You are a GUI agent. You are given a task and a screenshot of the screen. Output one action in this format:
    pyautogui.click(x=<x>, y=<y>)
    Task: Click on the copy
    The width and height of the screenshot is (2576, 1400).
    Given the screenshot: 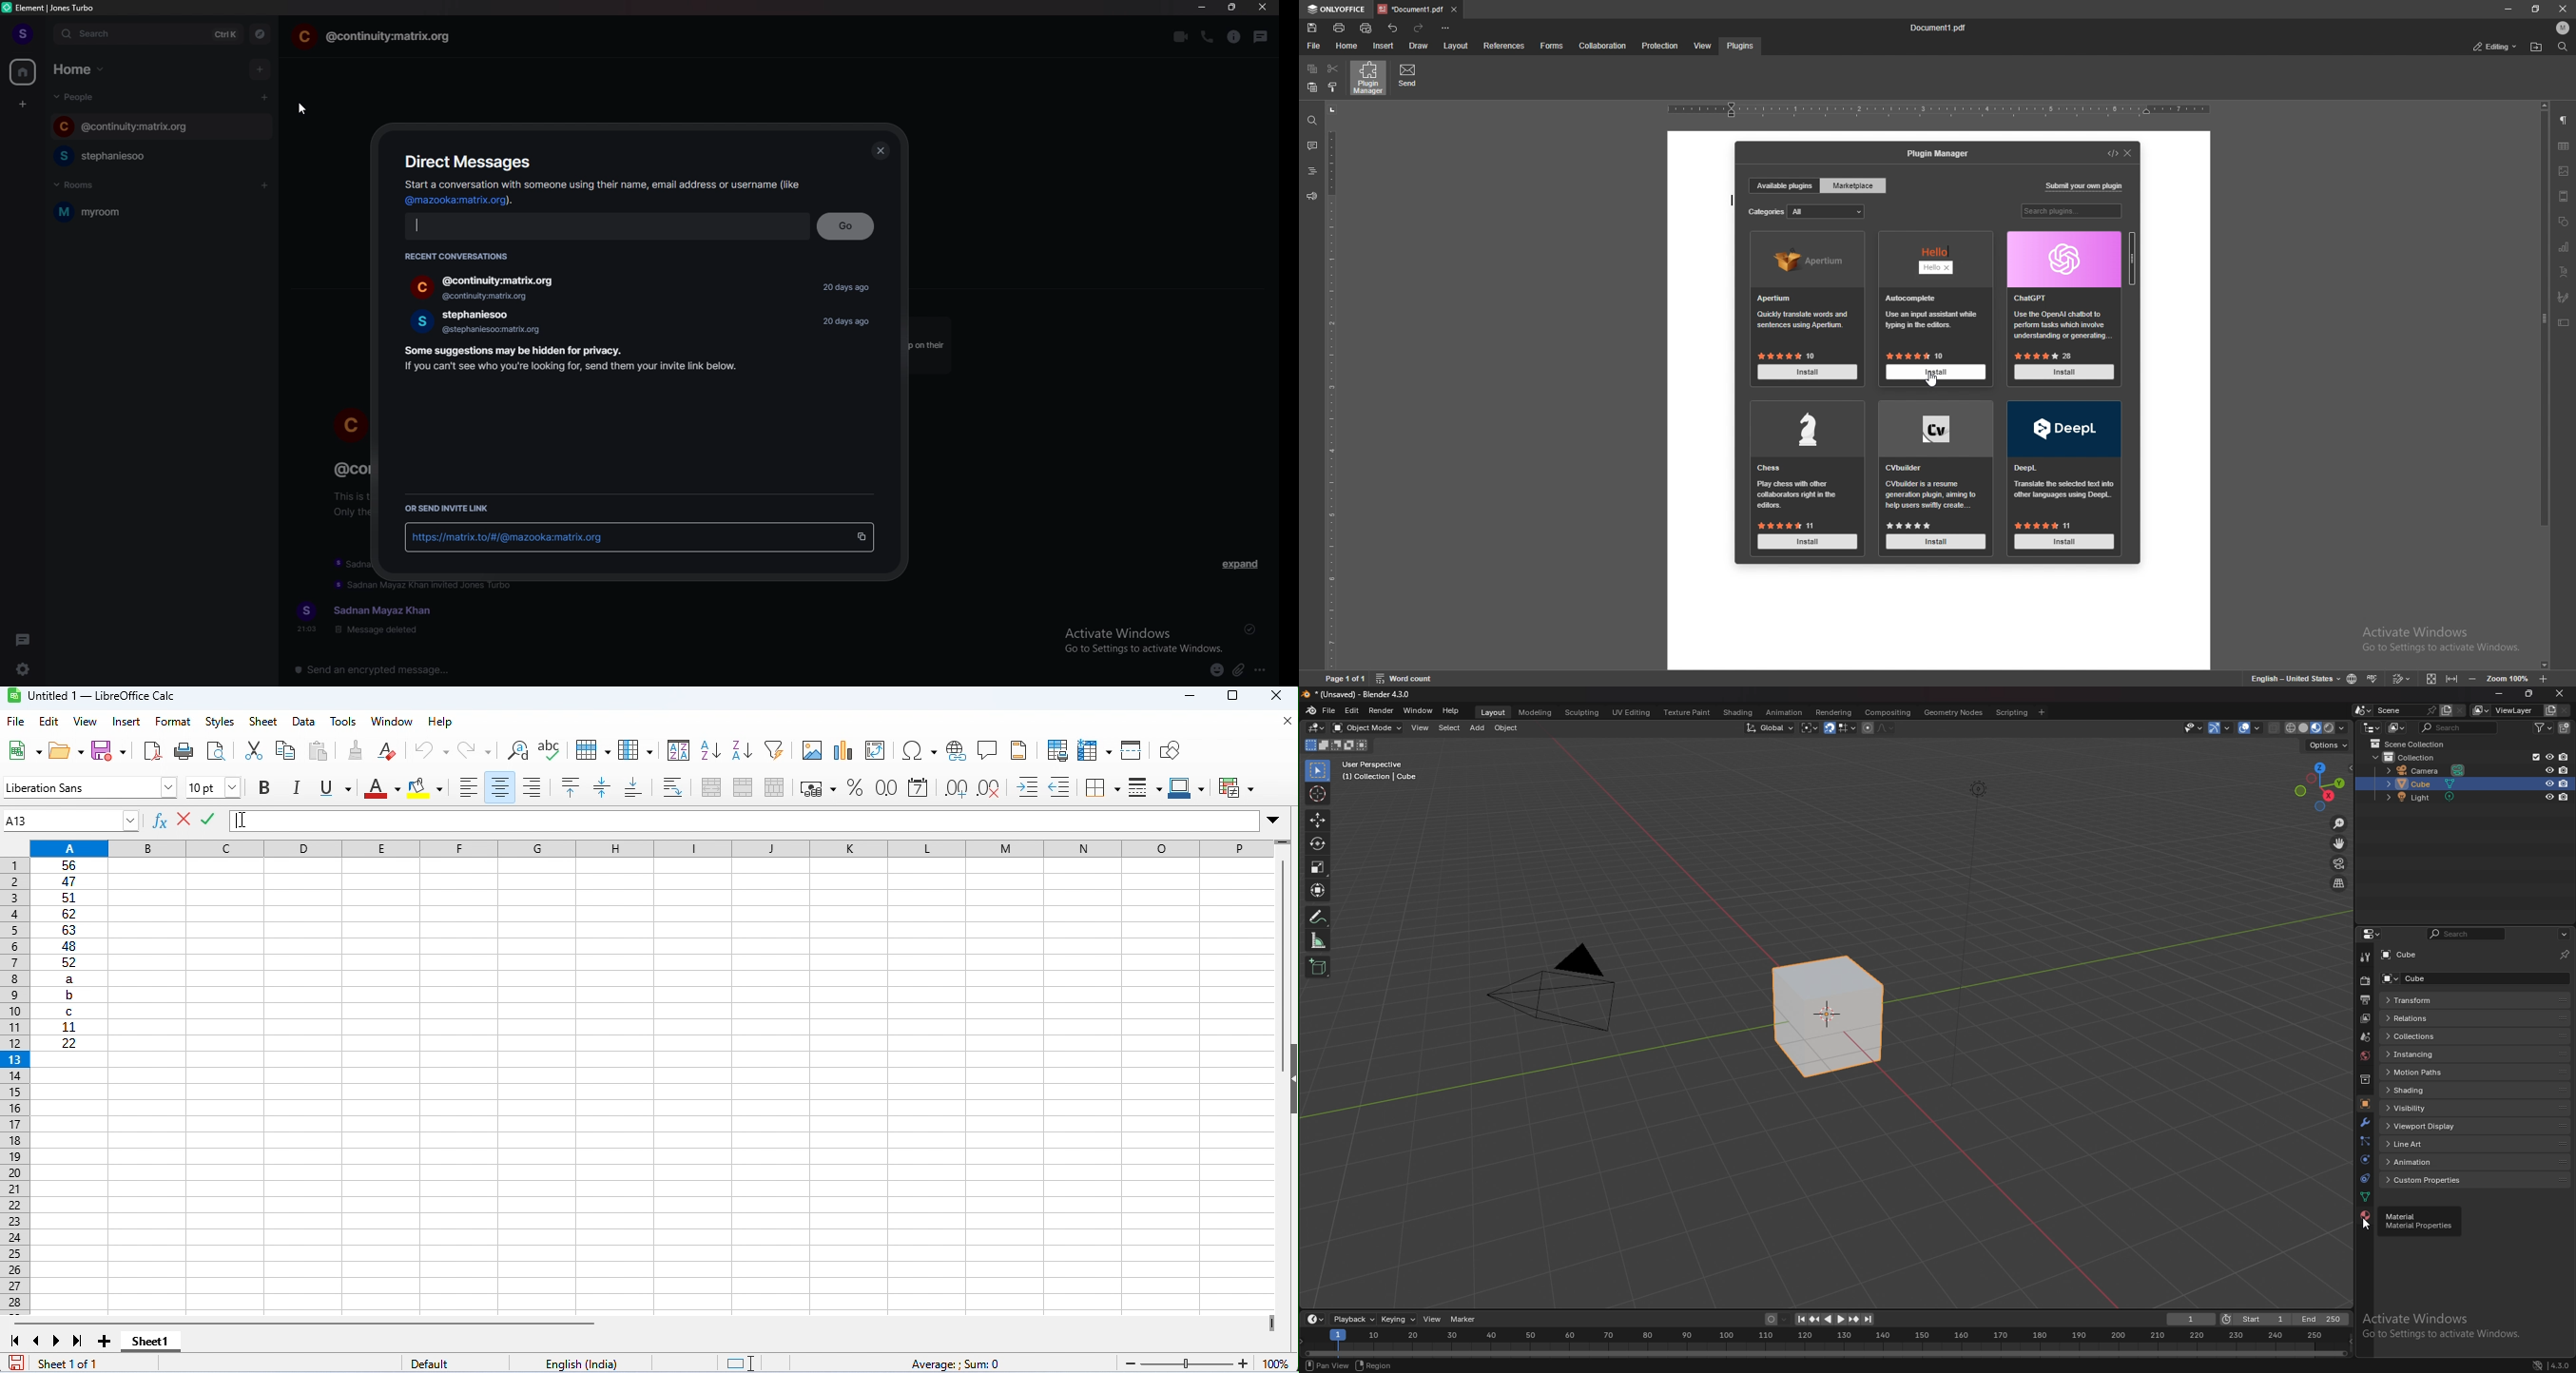 What is the action you would take?
    pyautogui.click(x=862, y=537)
    